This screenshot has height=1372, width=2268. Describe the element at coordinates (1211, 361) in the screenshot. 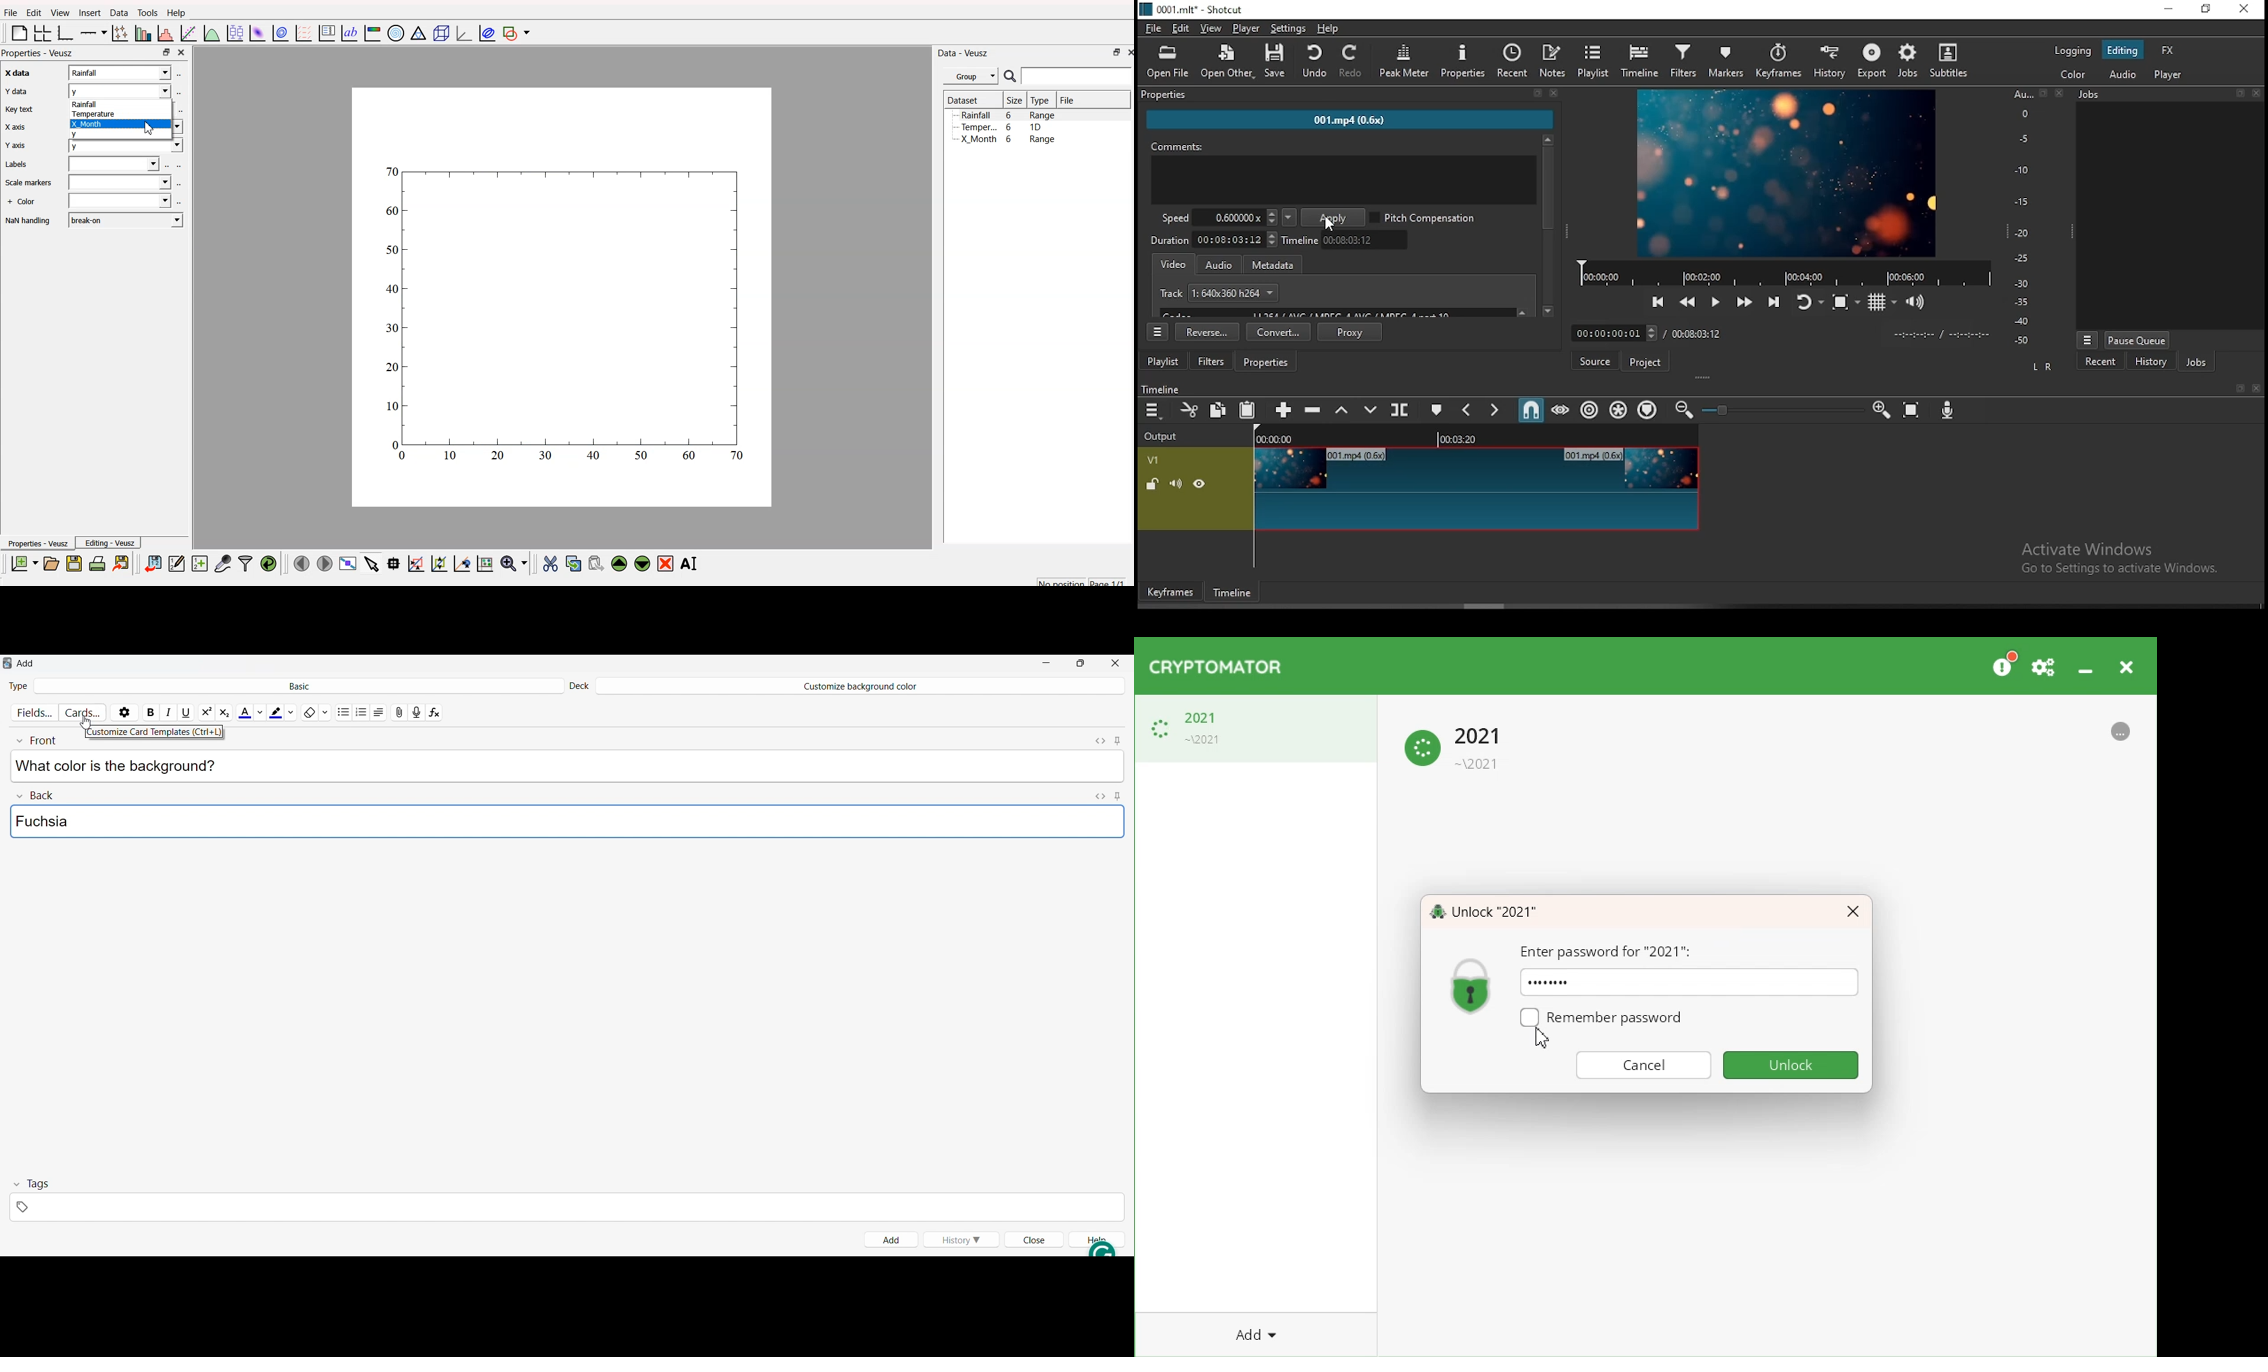

I see `filters` at that location.